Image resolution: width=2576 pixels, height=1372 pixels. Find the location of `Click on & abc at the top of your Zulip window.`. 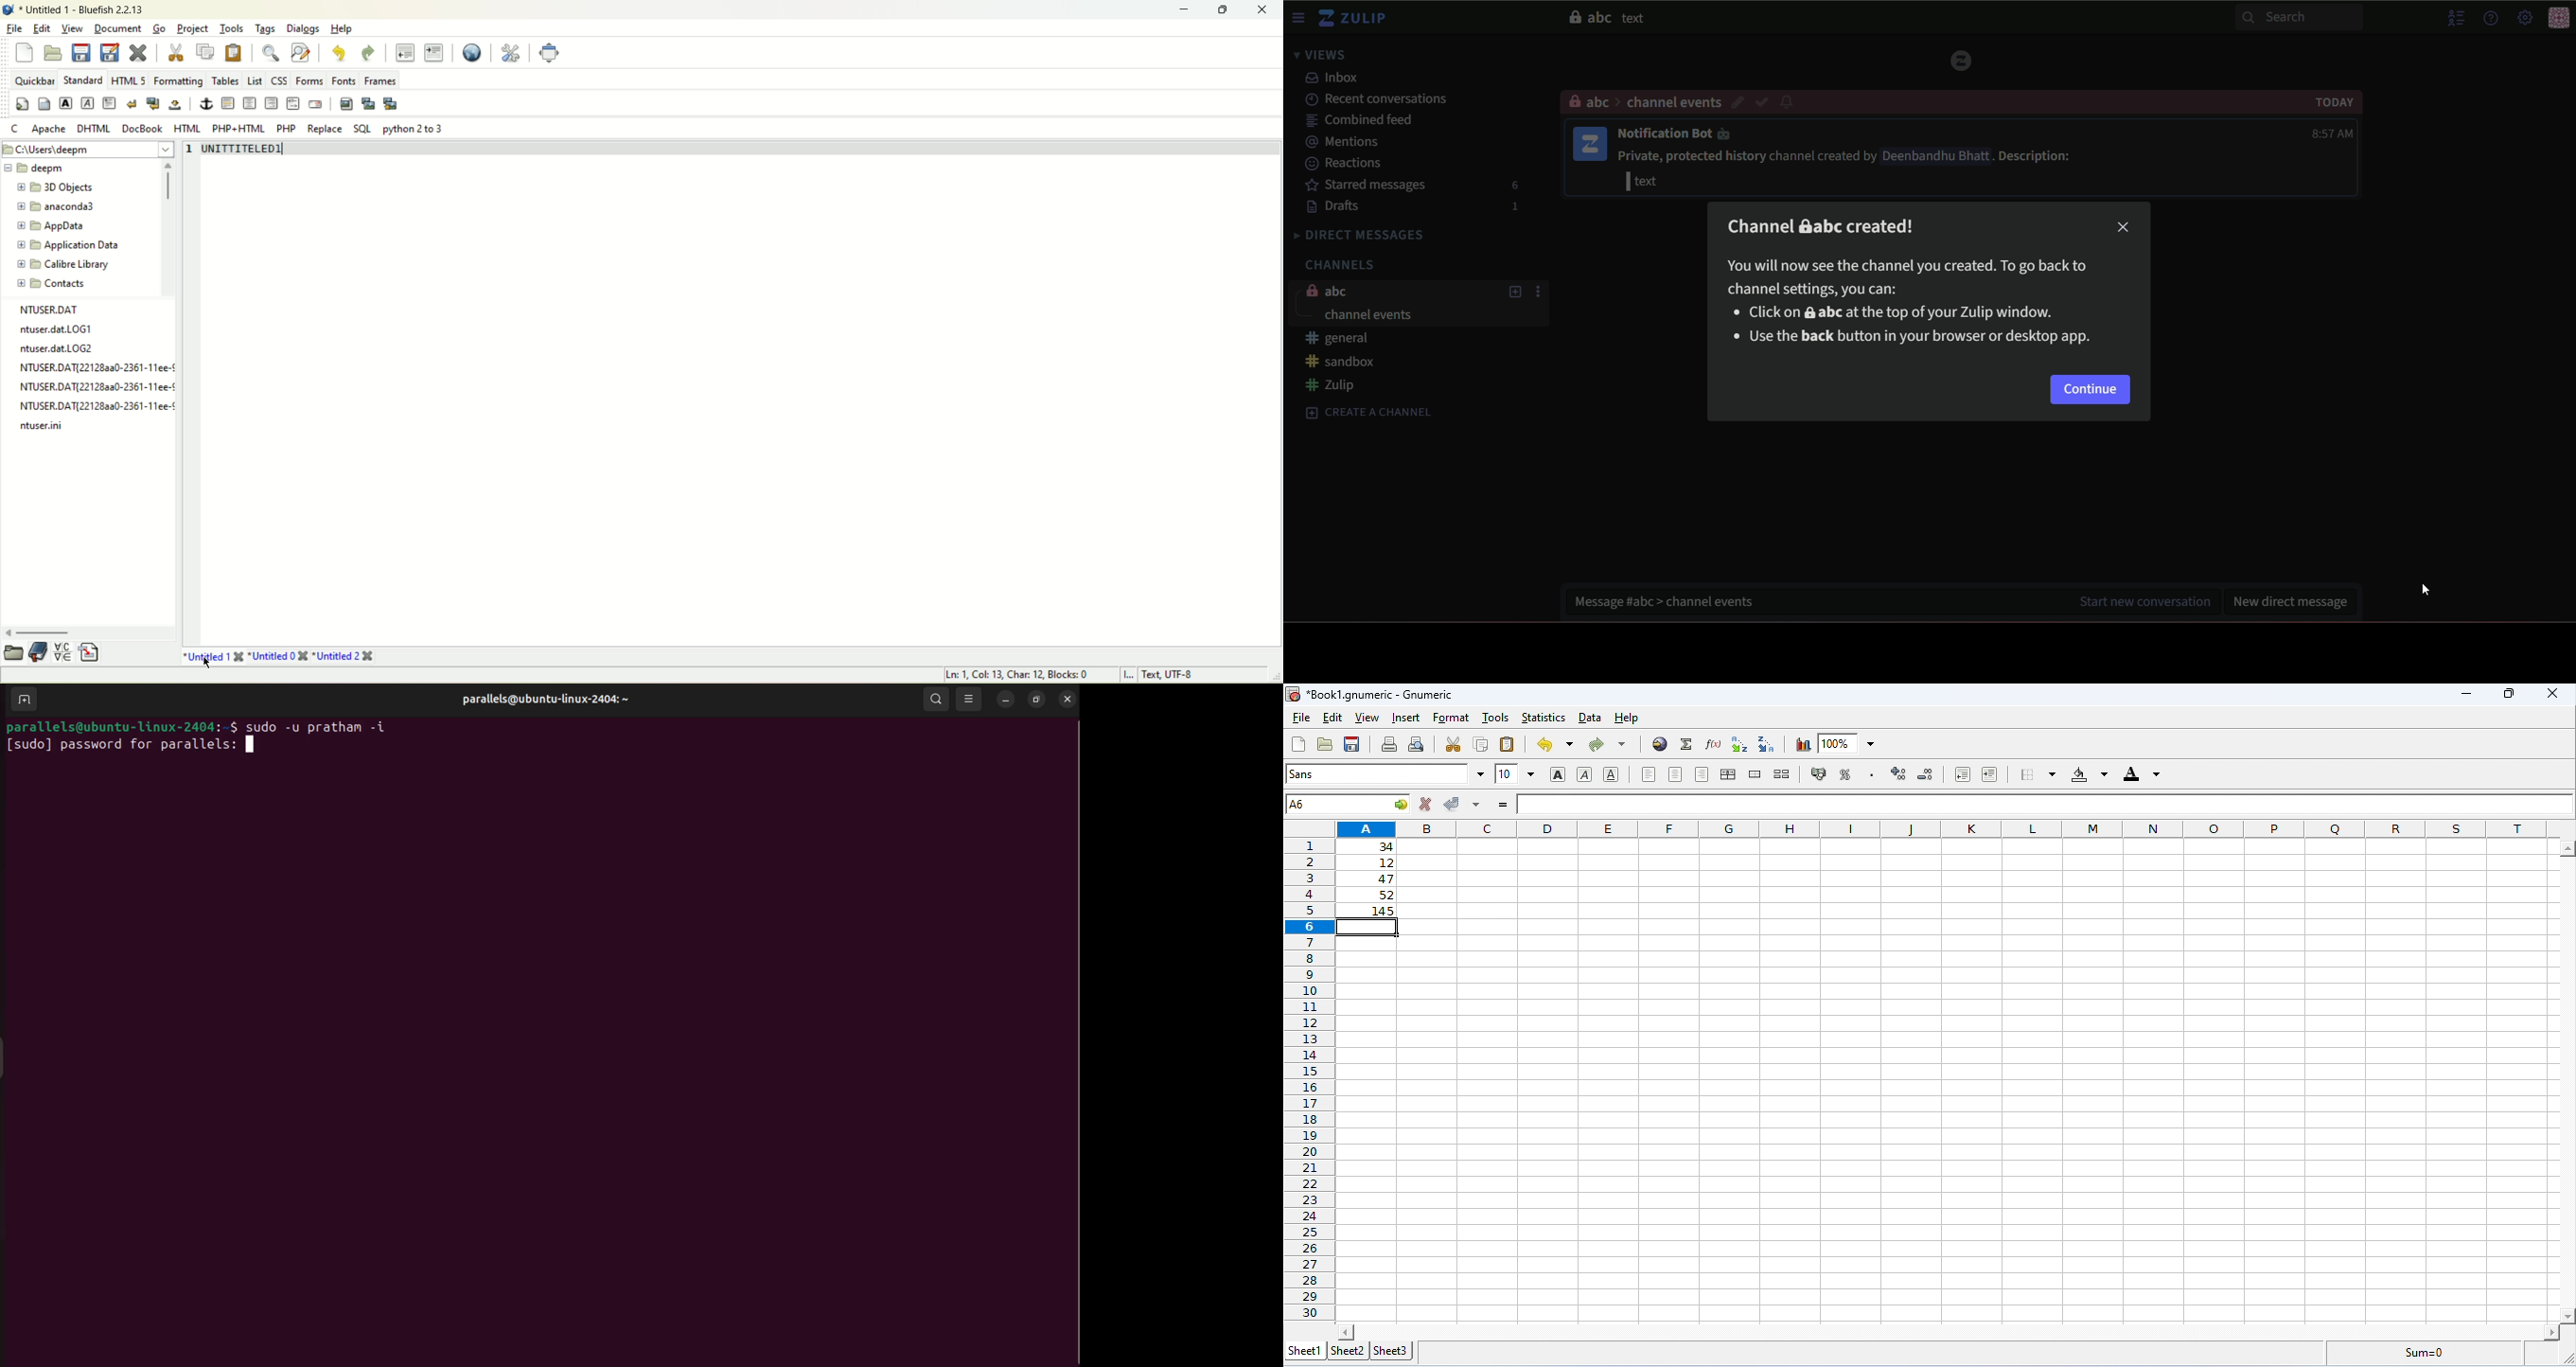

Click on & abc at the top of your Zulip window. is located at coordinates (1889, 314).